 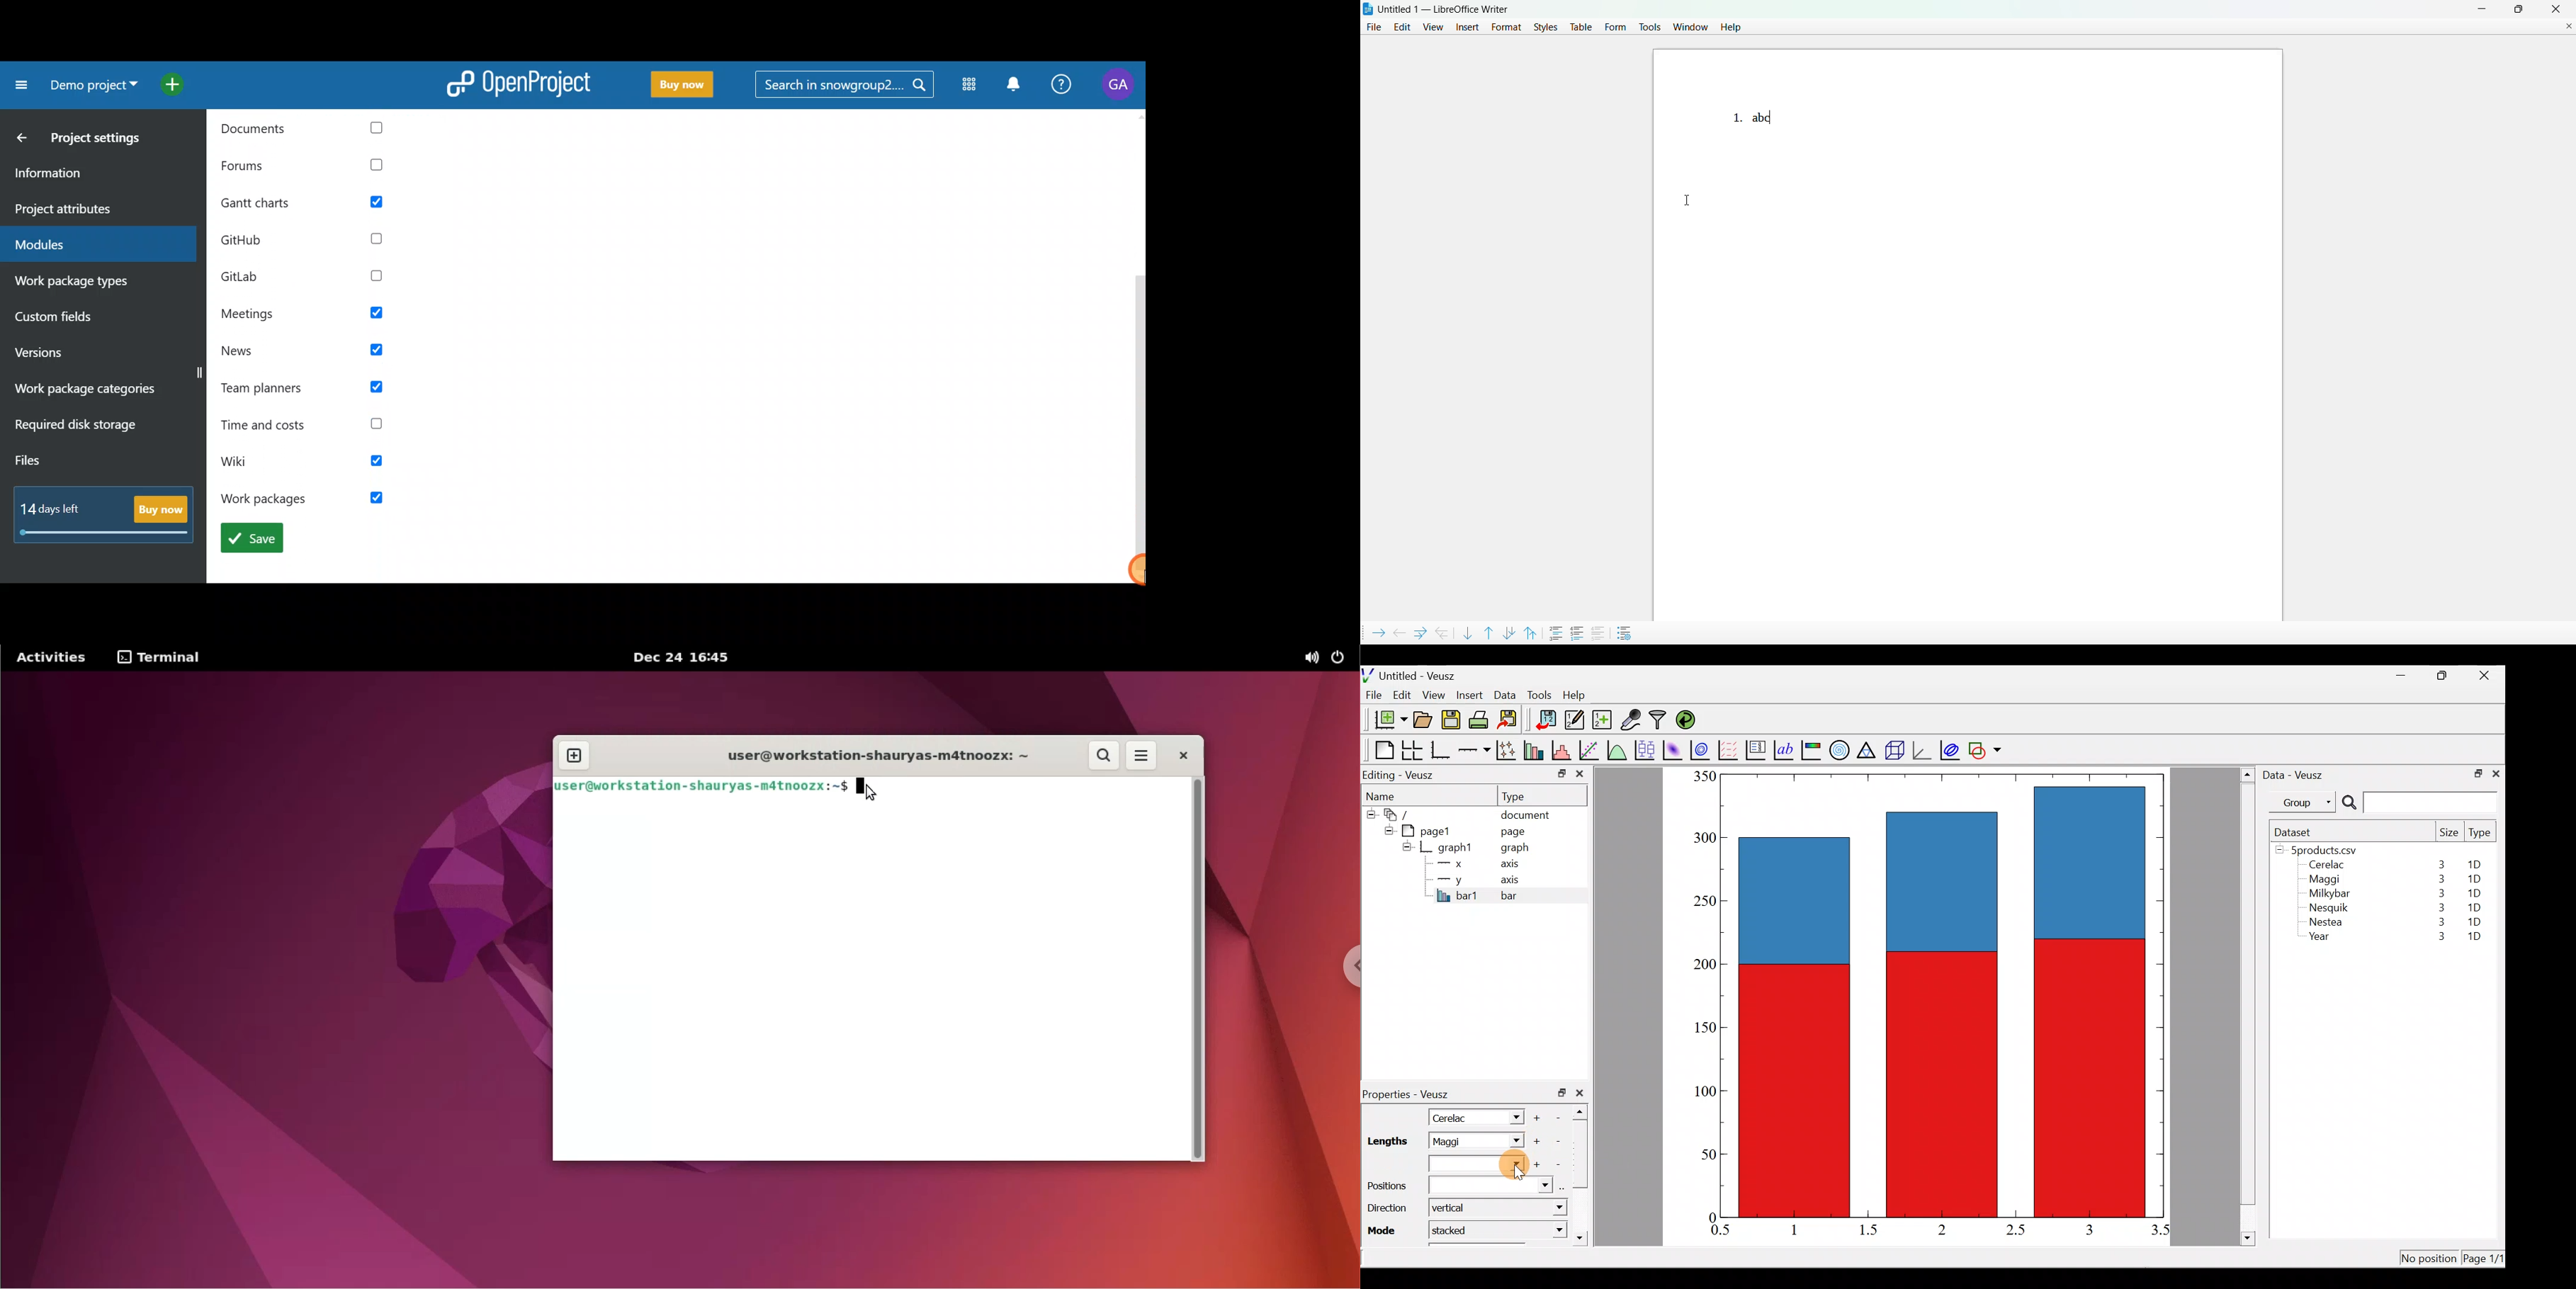 I want to click on insert unnumbered entry, so click(x=1557, y=632).